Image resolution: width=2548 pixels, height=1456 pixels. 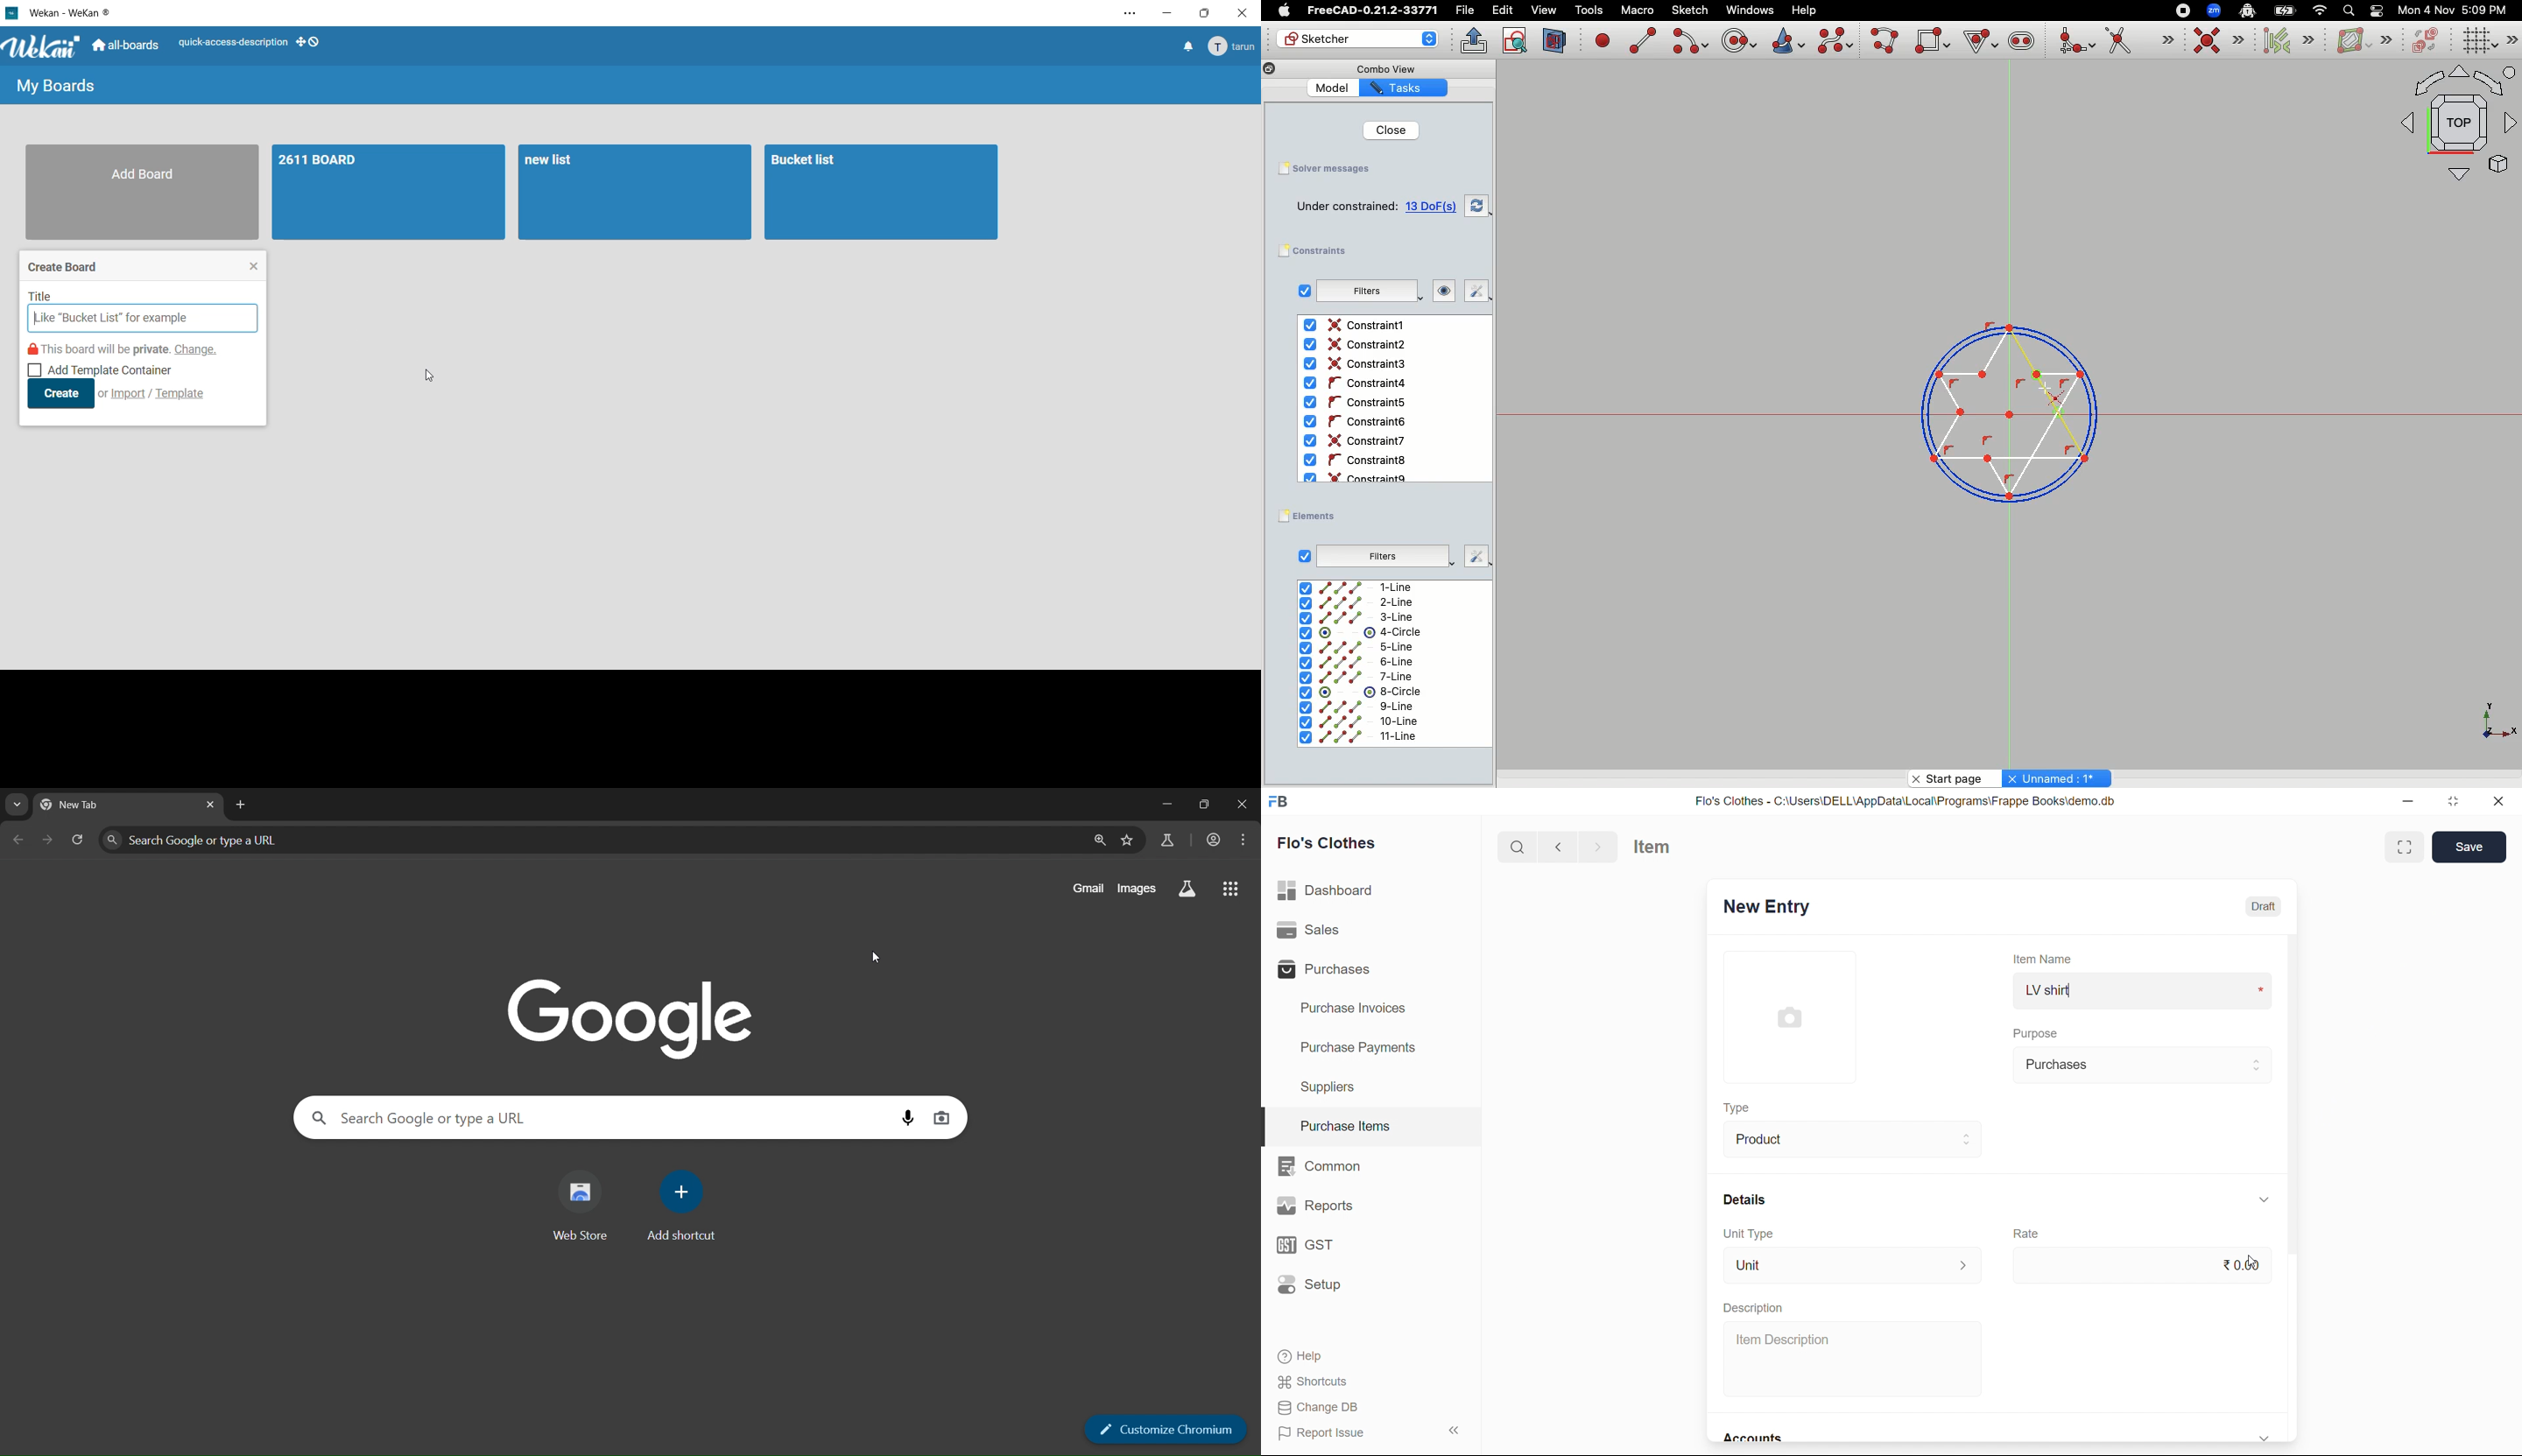 What do you see at coordinates (1246, 841) in the screenshot?
I see `menu` at bounding box center [1246, 841].